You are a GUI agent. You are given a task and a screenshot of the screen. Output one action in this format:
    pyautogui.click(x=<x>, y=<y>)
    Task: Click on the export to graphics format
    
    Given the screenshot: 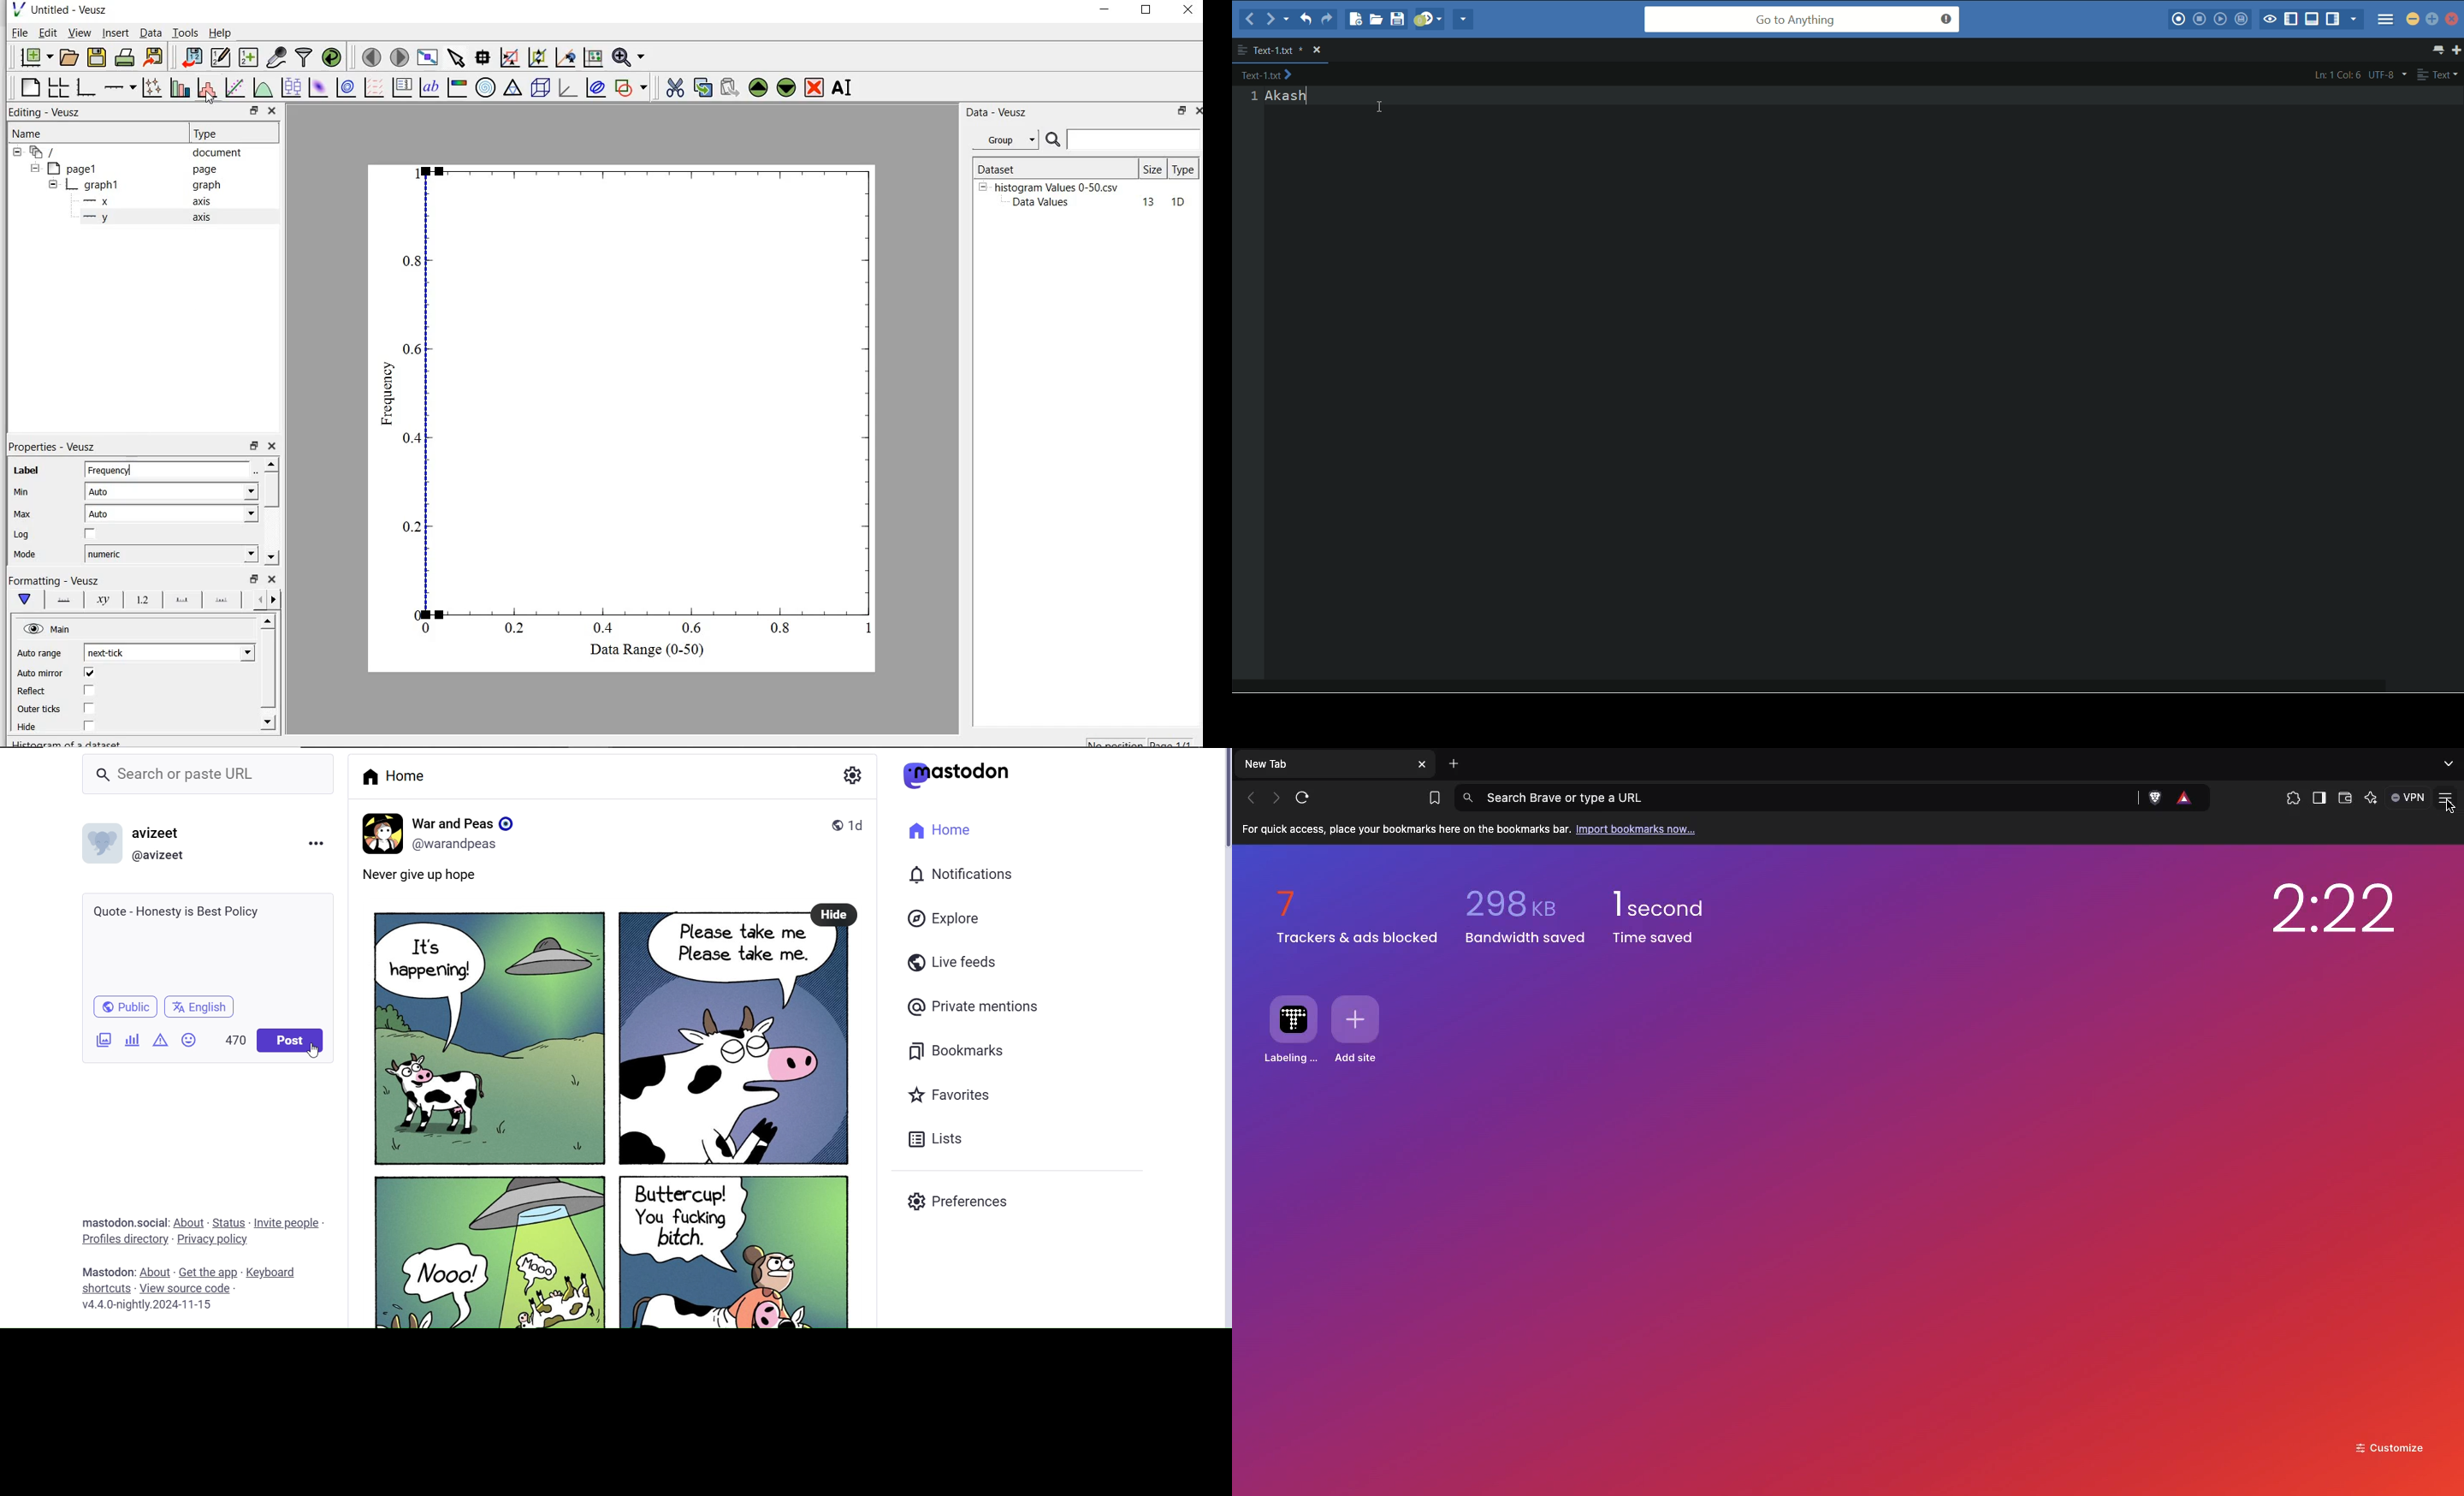 What is the action you would take?
    pyautogui.click(x=155, y=56)
    